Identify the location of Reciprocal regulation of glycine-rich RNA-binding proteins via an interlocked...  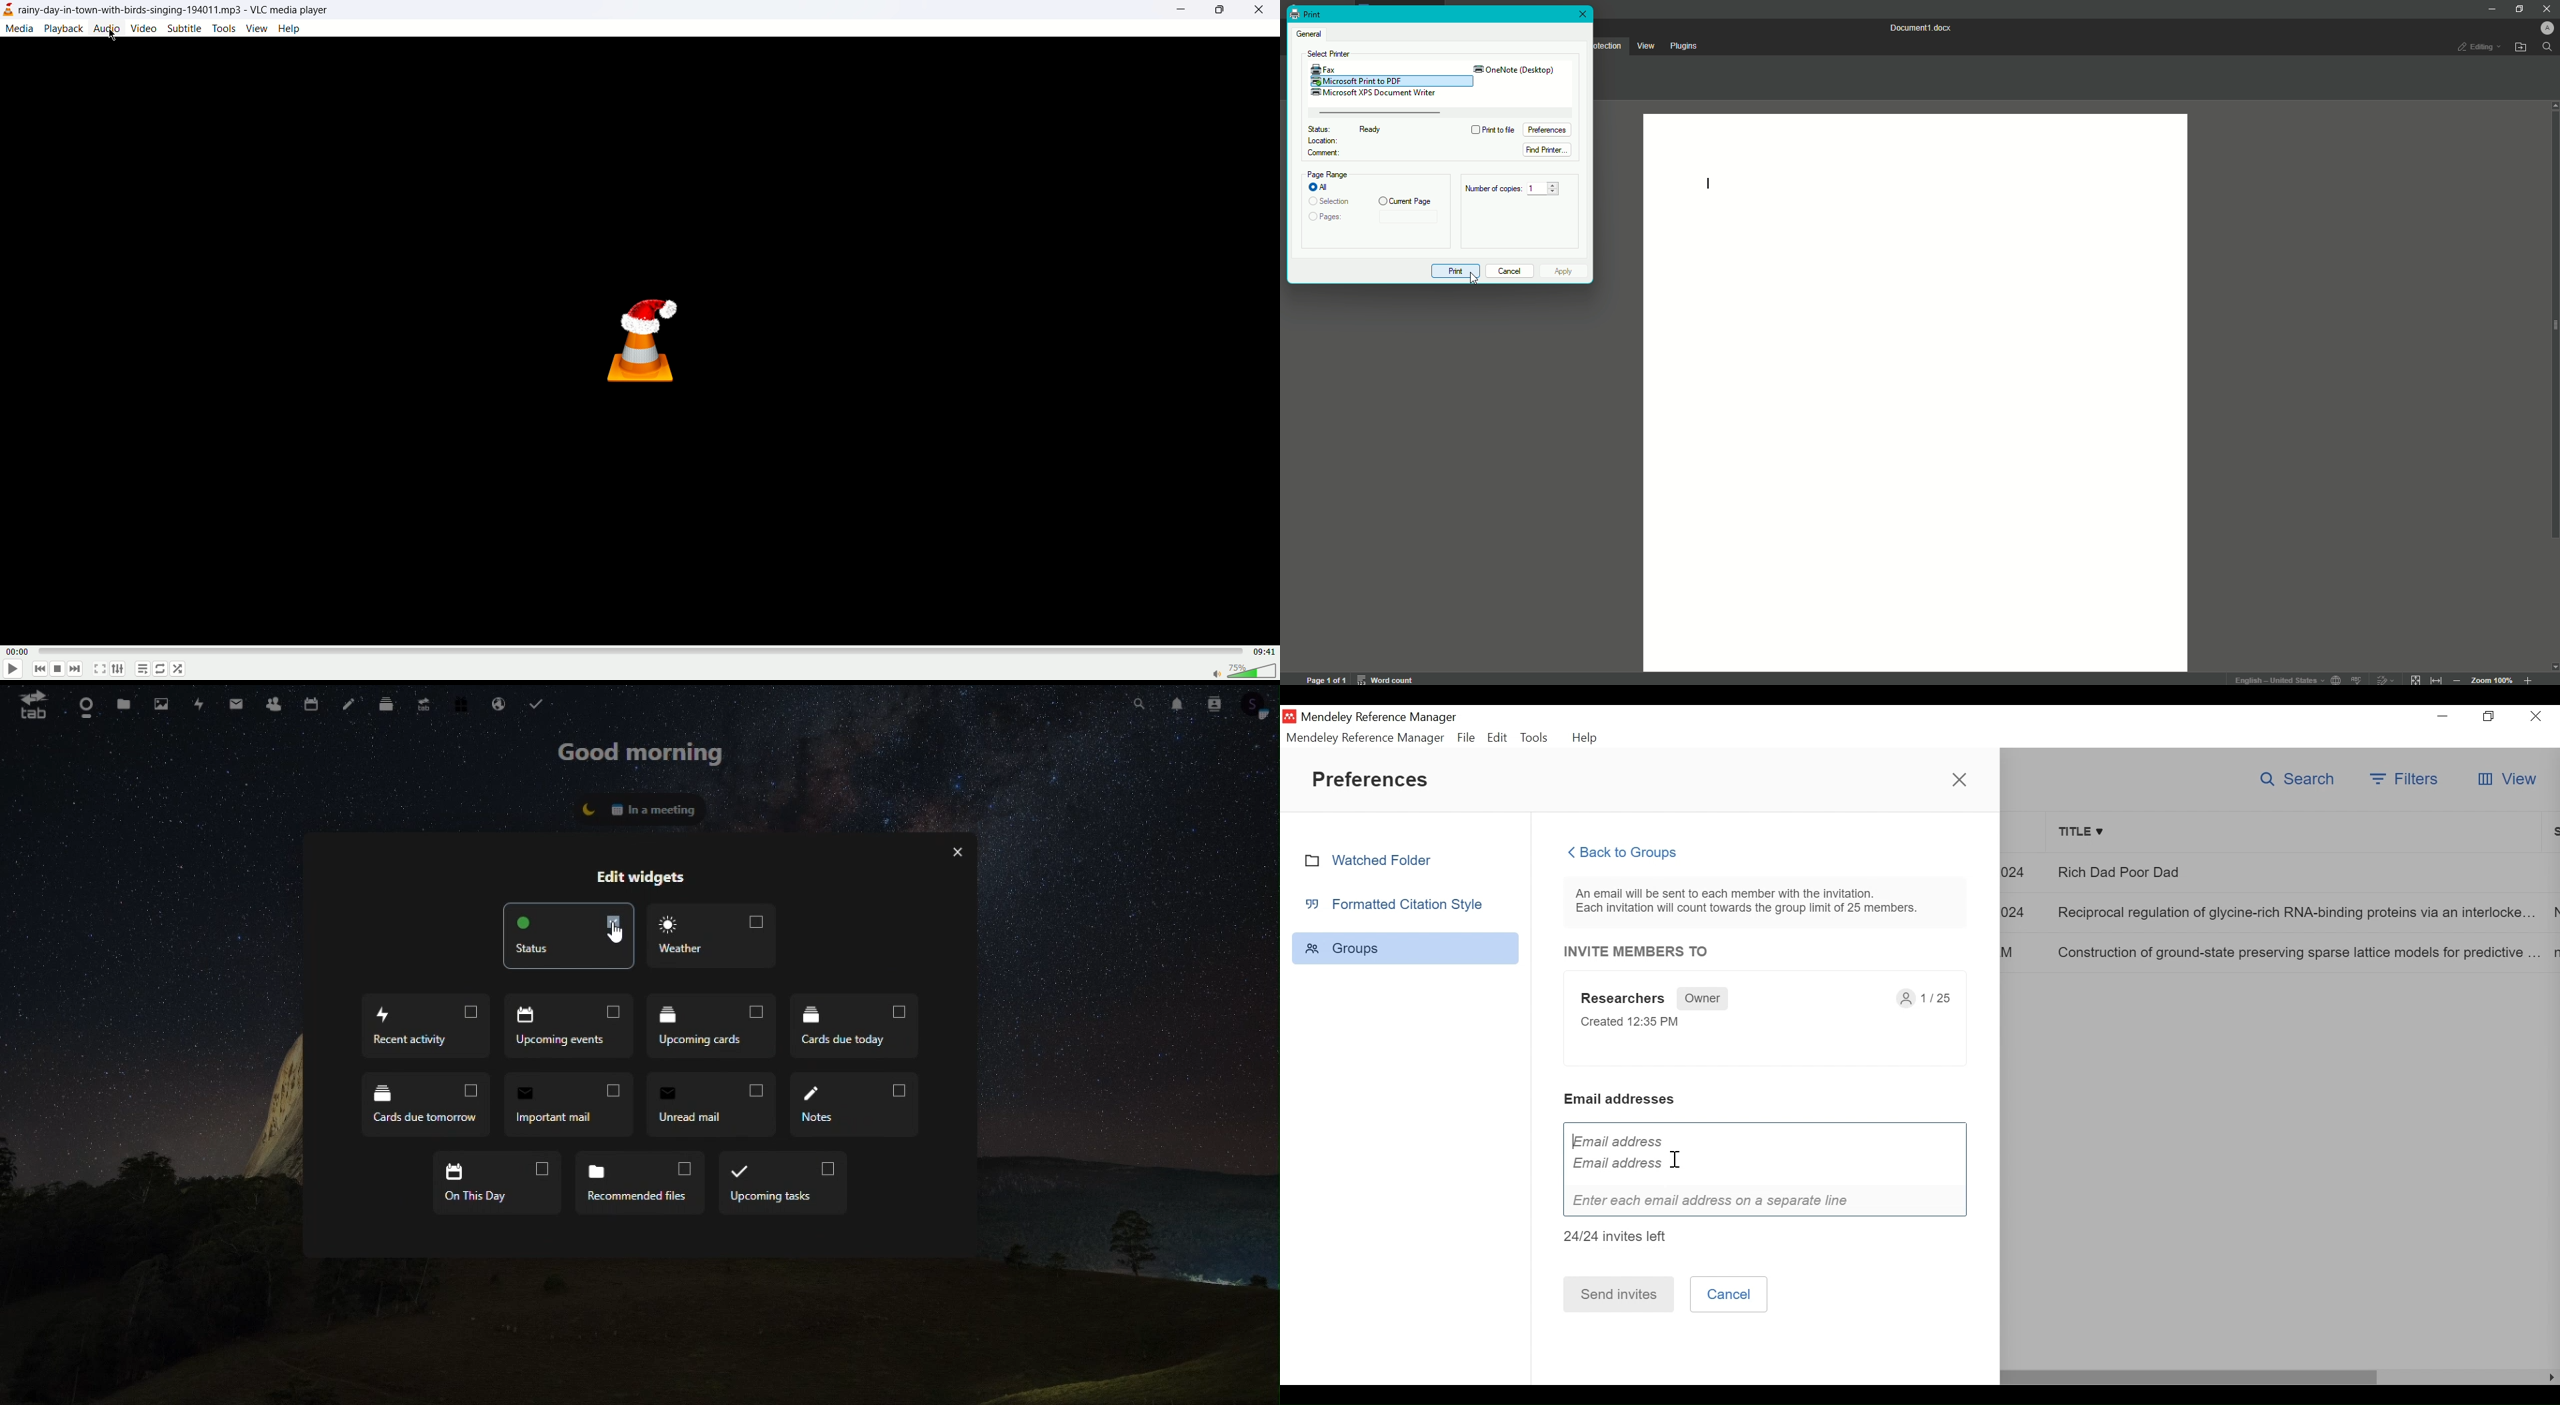
(2299, 911).